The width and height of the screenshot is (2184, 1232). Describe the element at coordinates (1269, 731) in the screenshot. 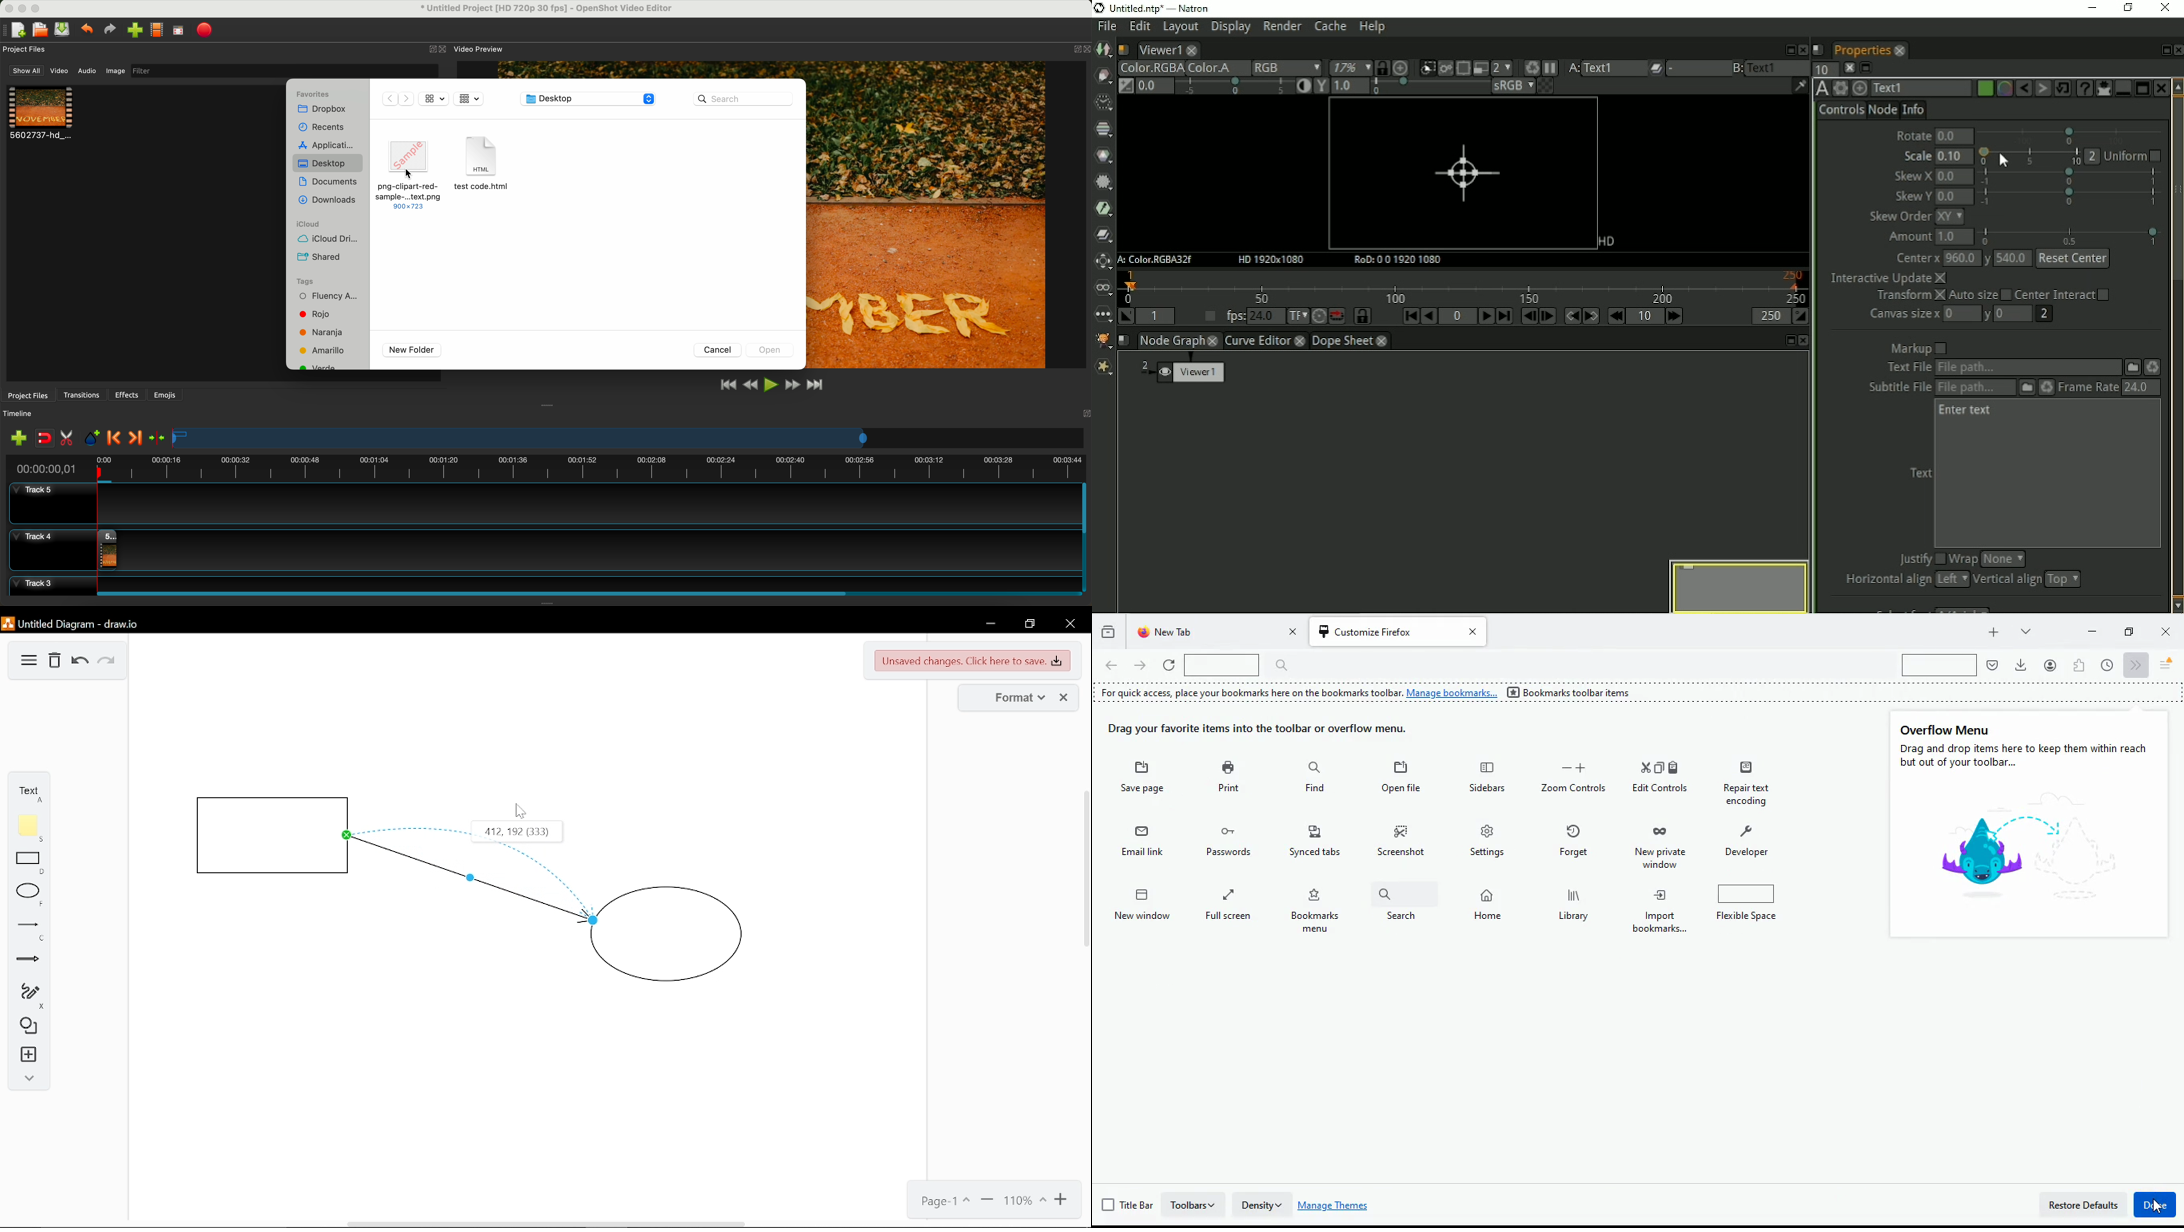

I see `drag items` at that location.